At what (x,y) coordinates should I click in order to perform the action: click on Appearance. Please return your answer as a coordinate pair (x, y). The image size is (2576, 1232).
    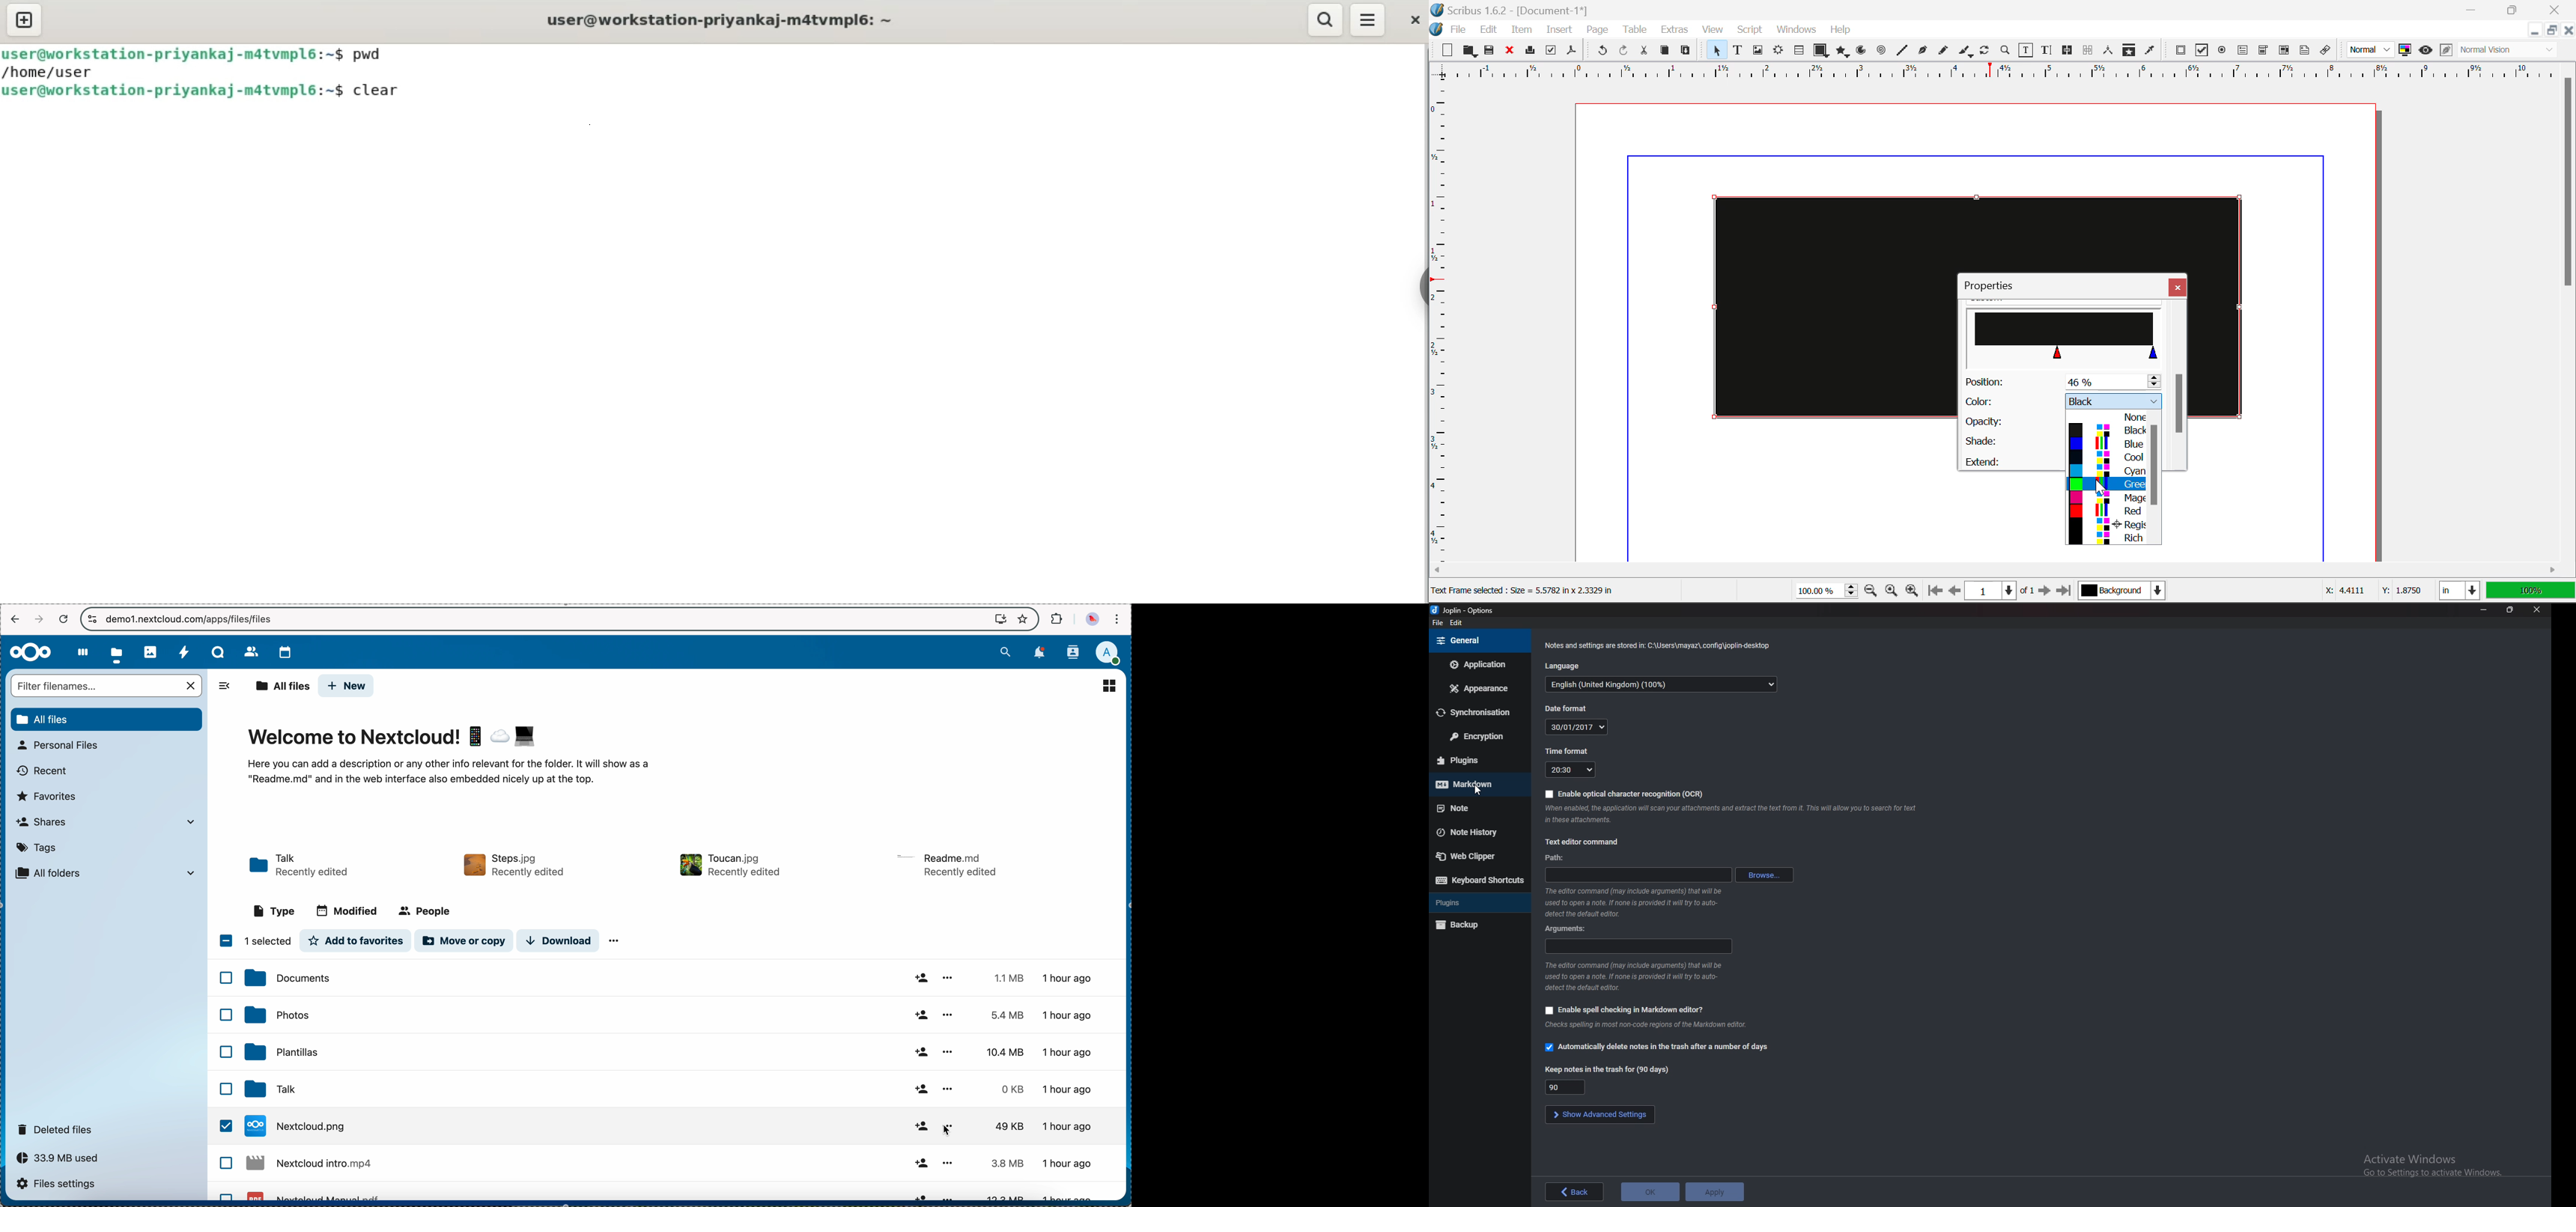
    Looking at the image, I should click on (1478, 689).